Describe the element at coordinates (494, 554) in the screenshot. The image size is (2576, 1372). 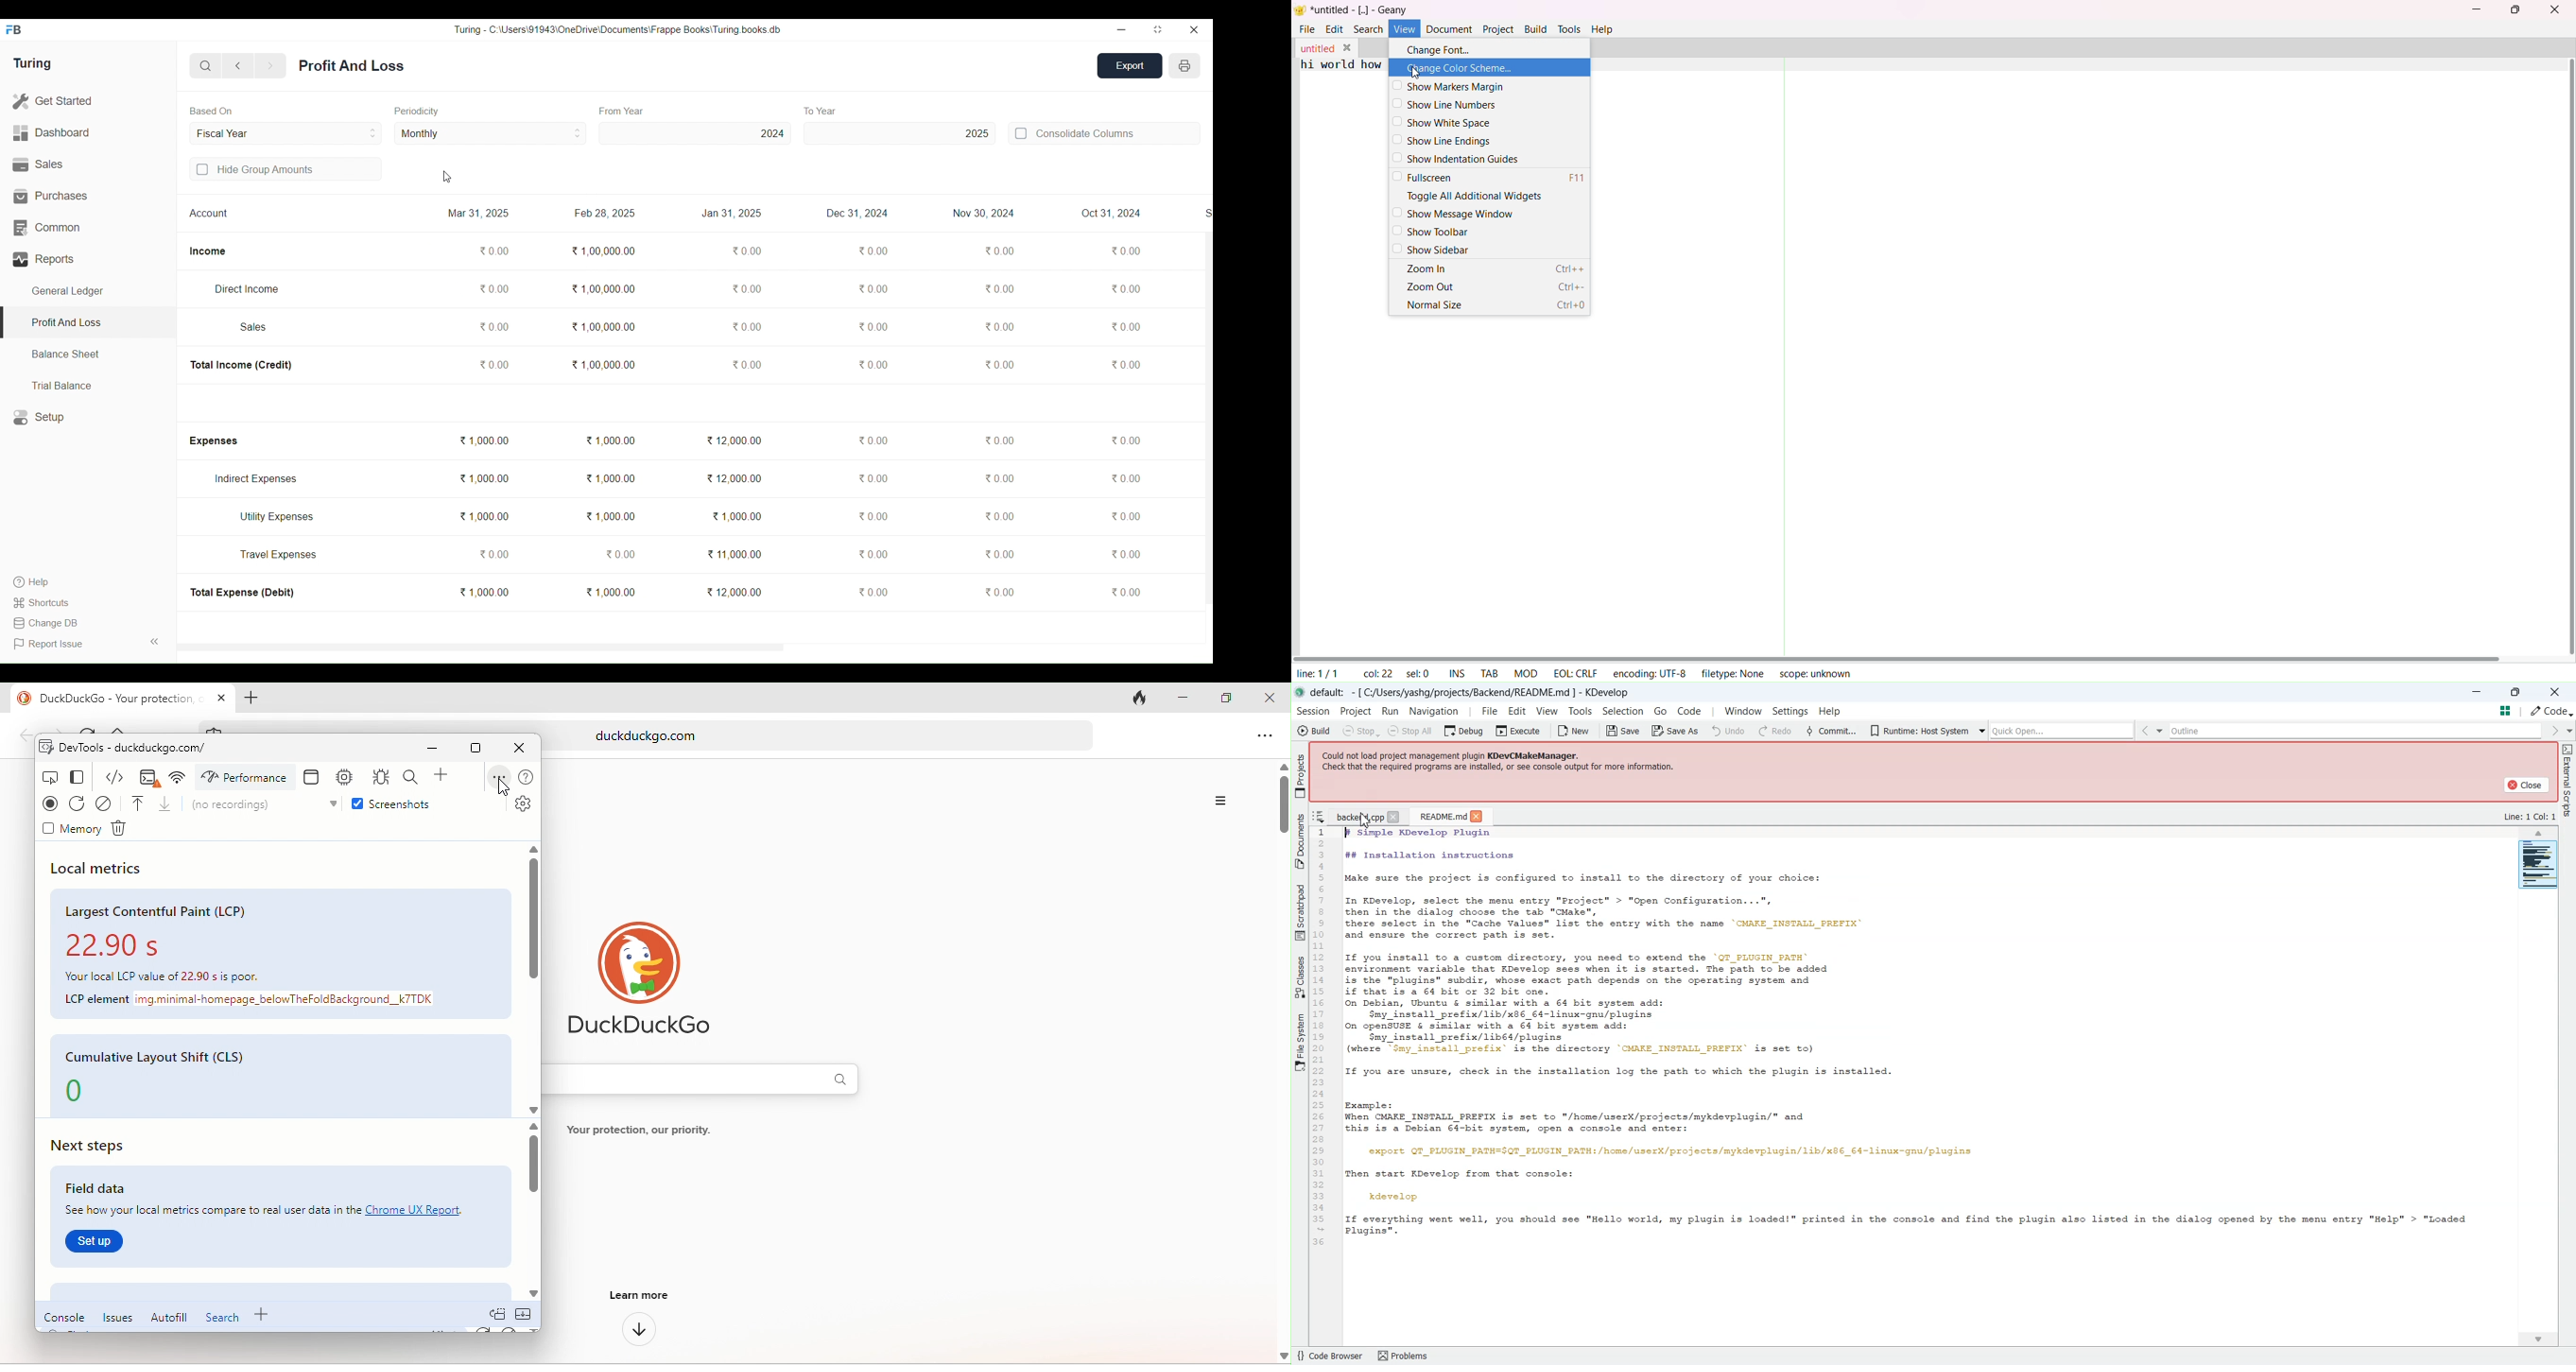
I see `0.00` at that location.